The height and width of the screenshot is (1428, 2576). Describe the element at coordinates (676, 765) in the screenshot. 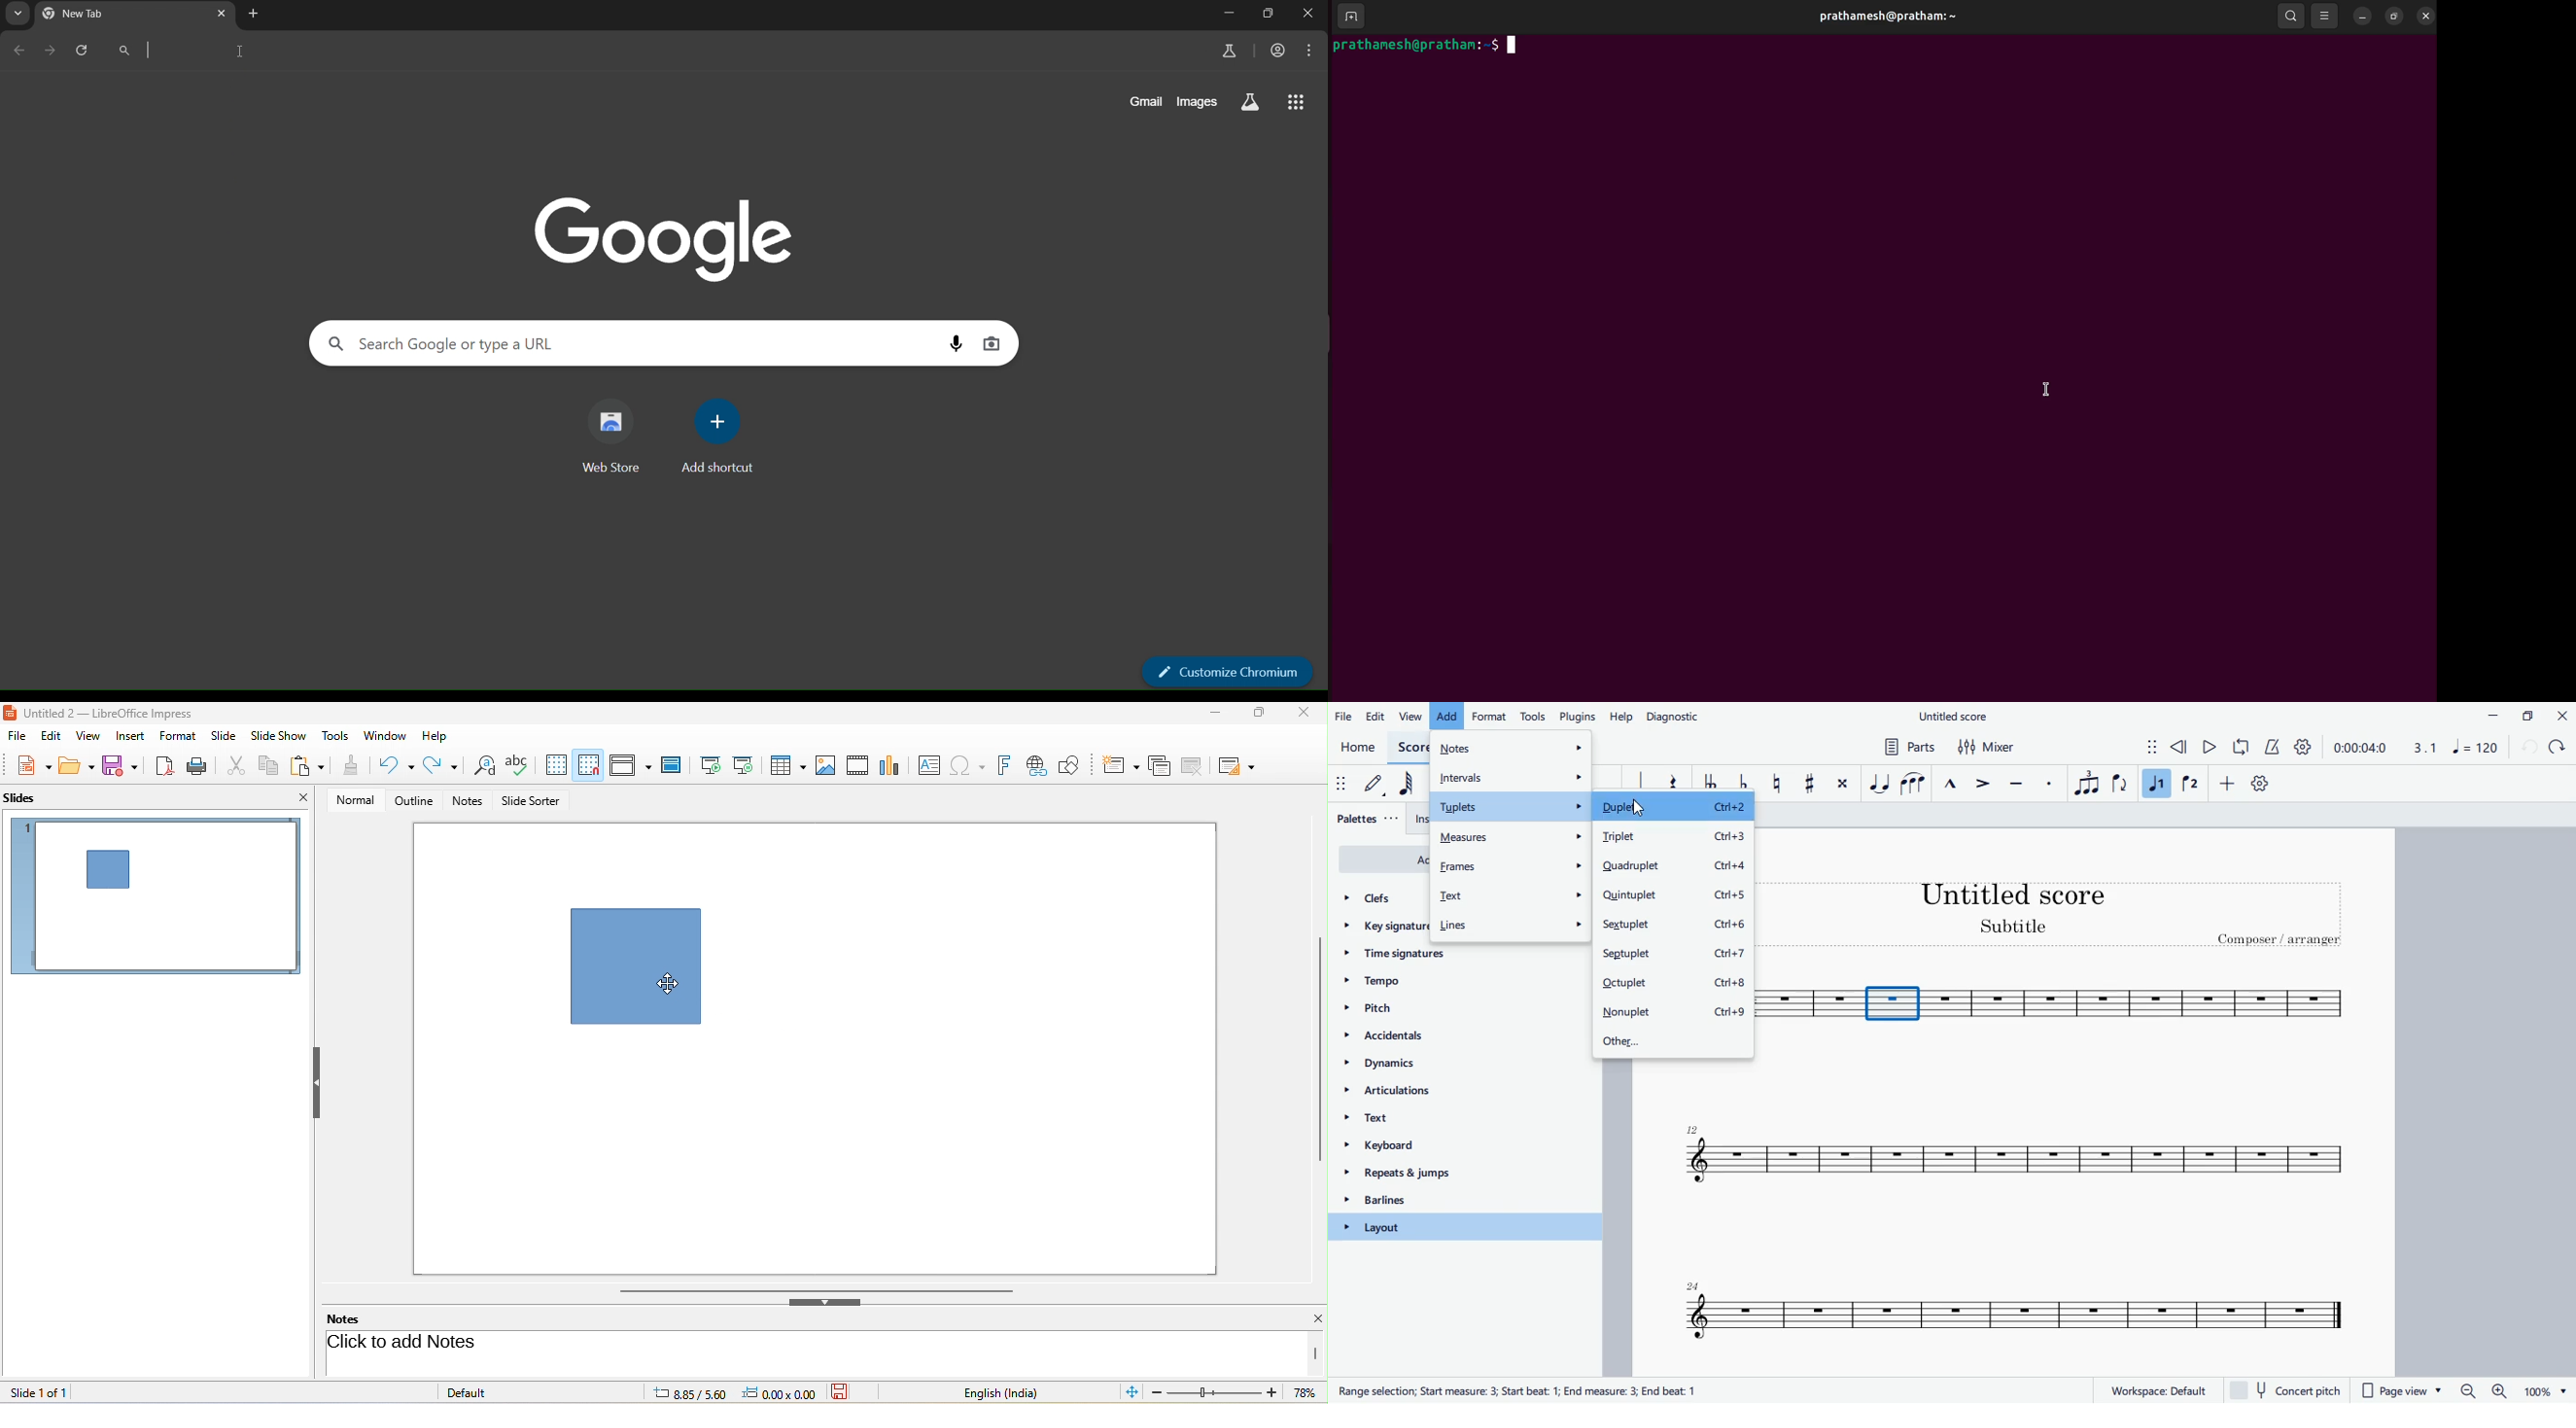

I see `master slide` at that location.